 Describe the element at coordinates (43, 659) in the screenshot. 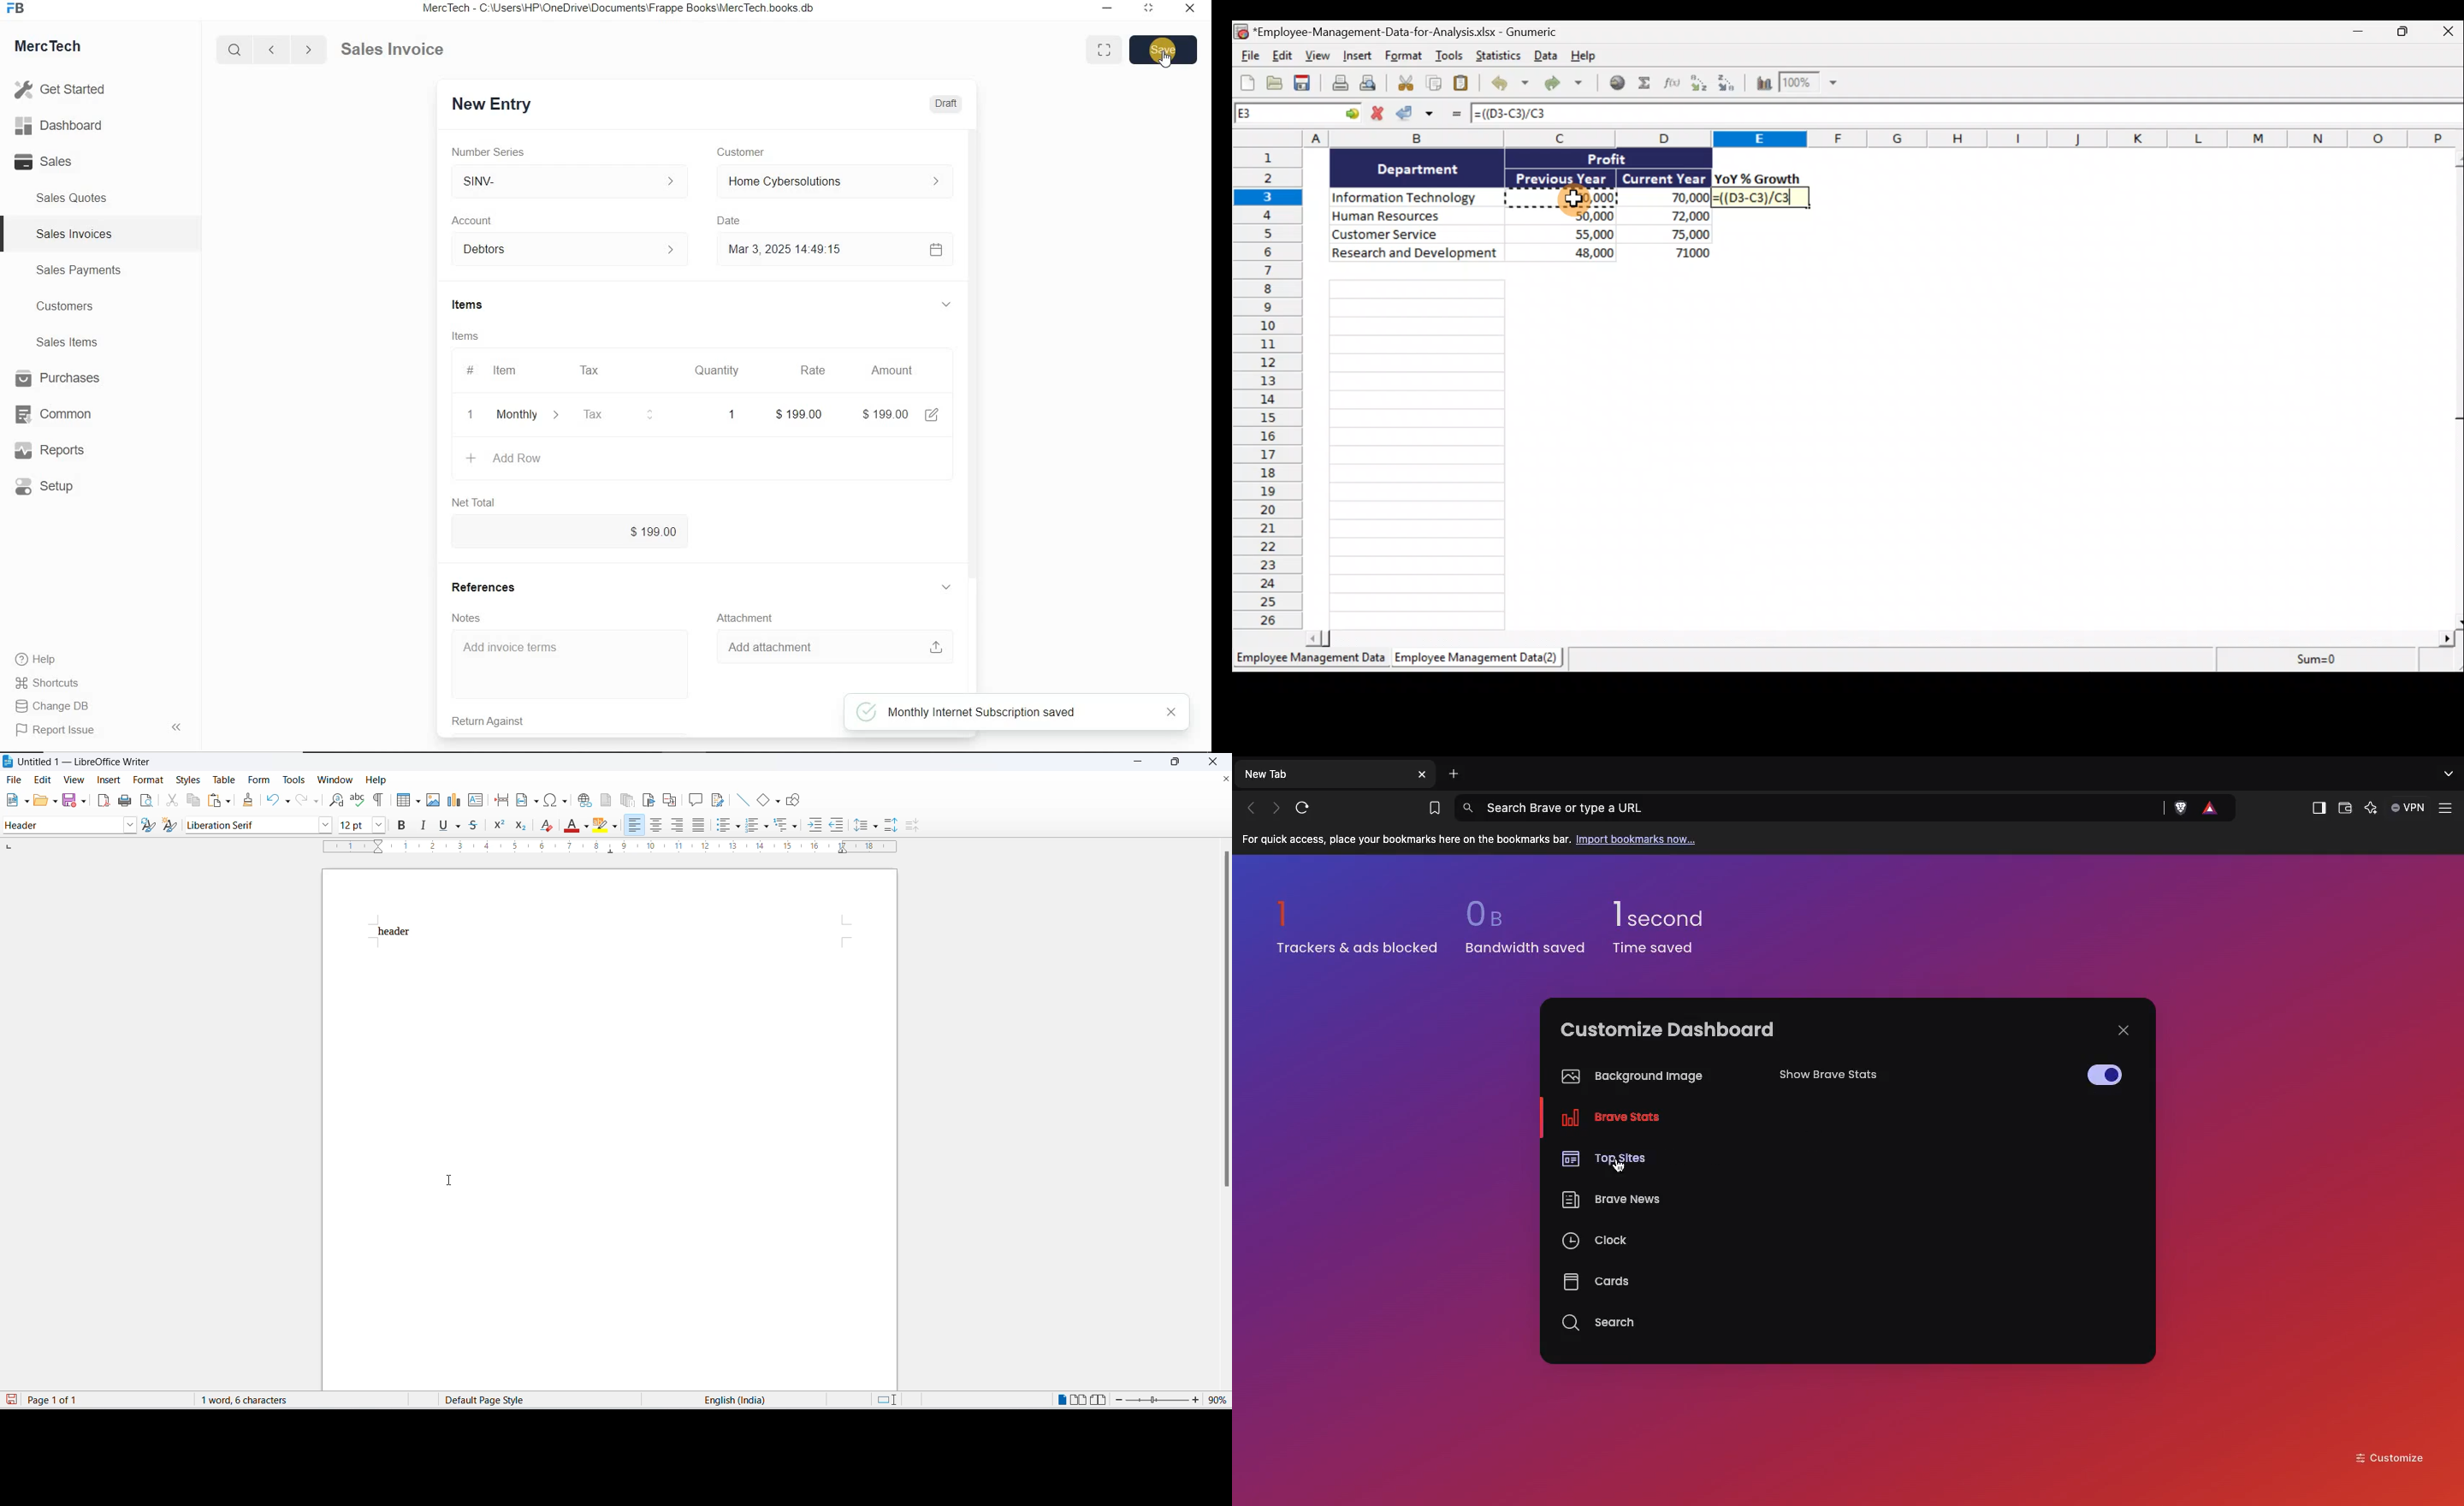

I see `Help` at that location.